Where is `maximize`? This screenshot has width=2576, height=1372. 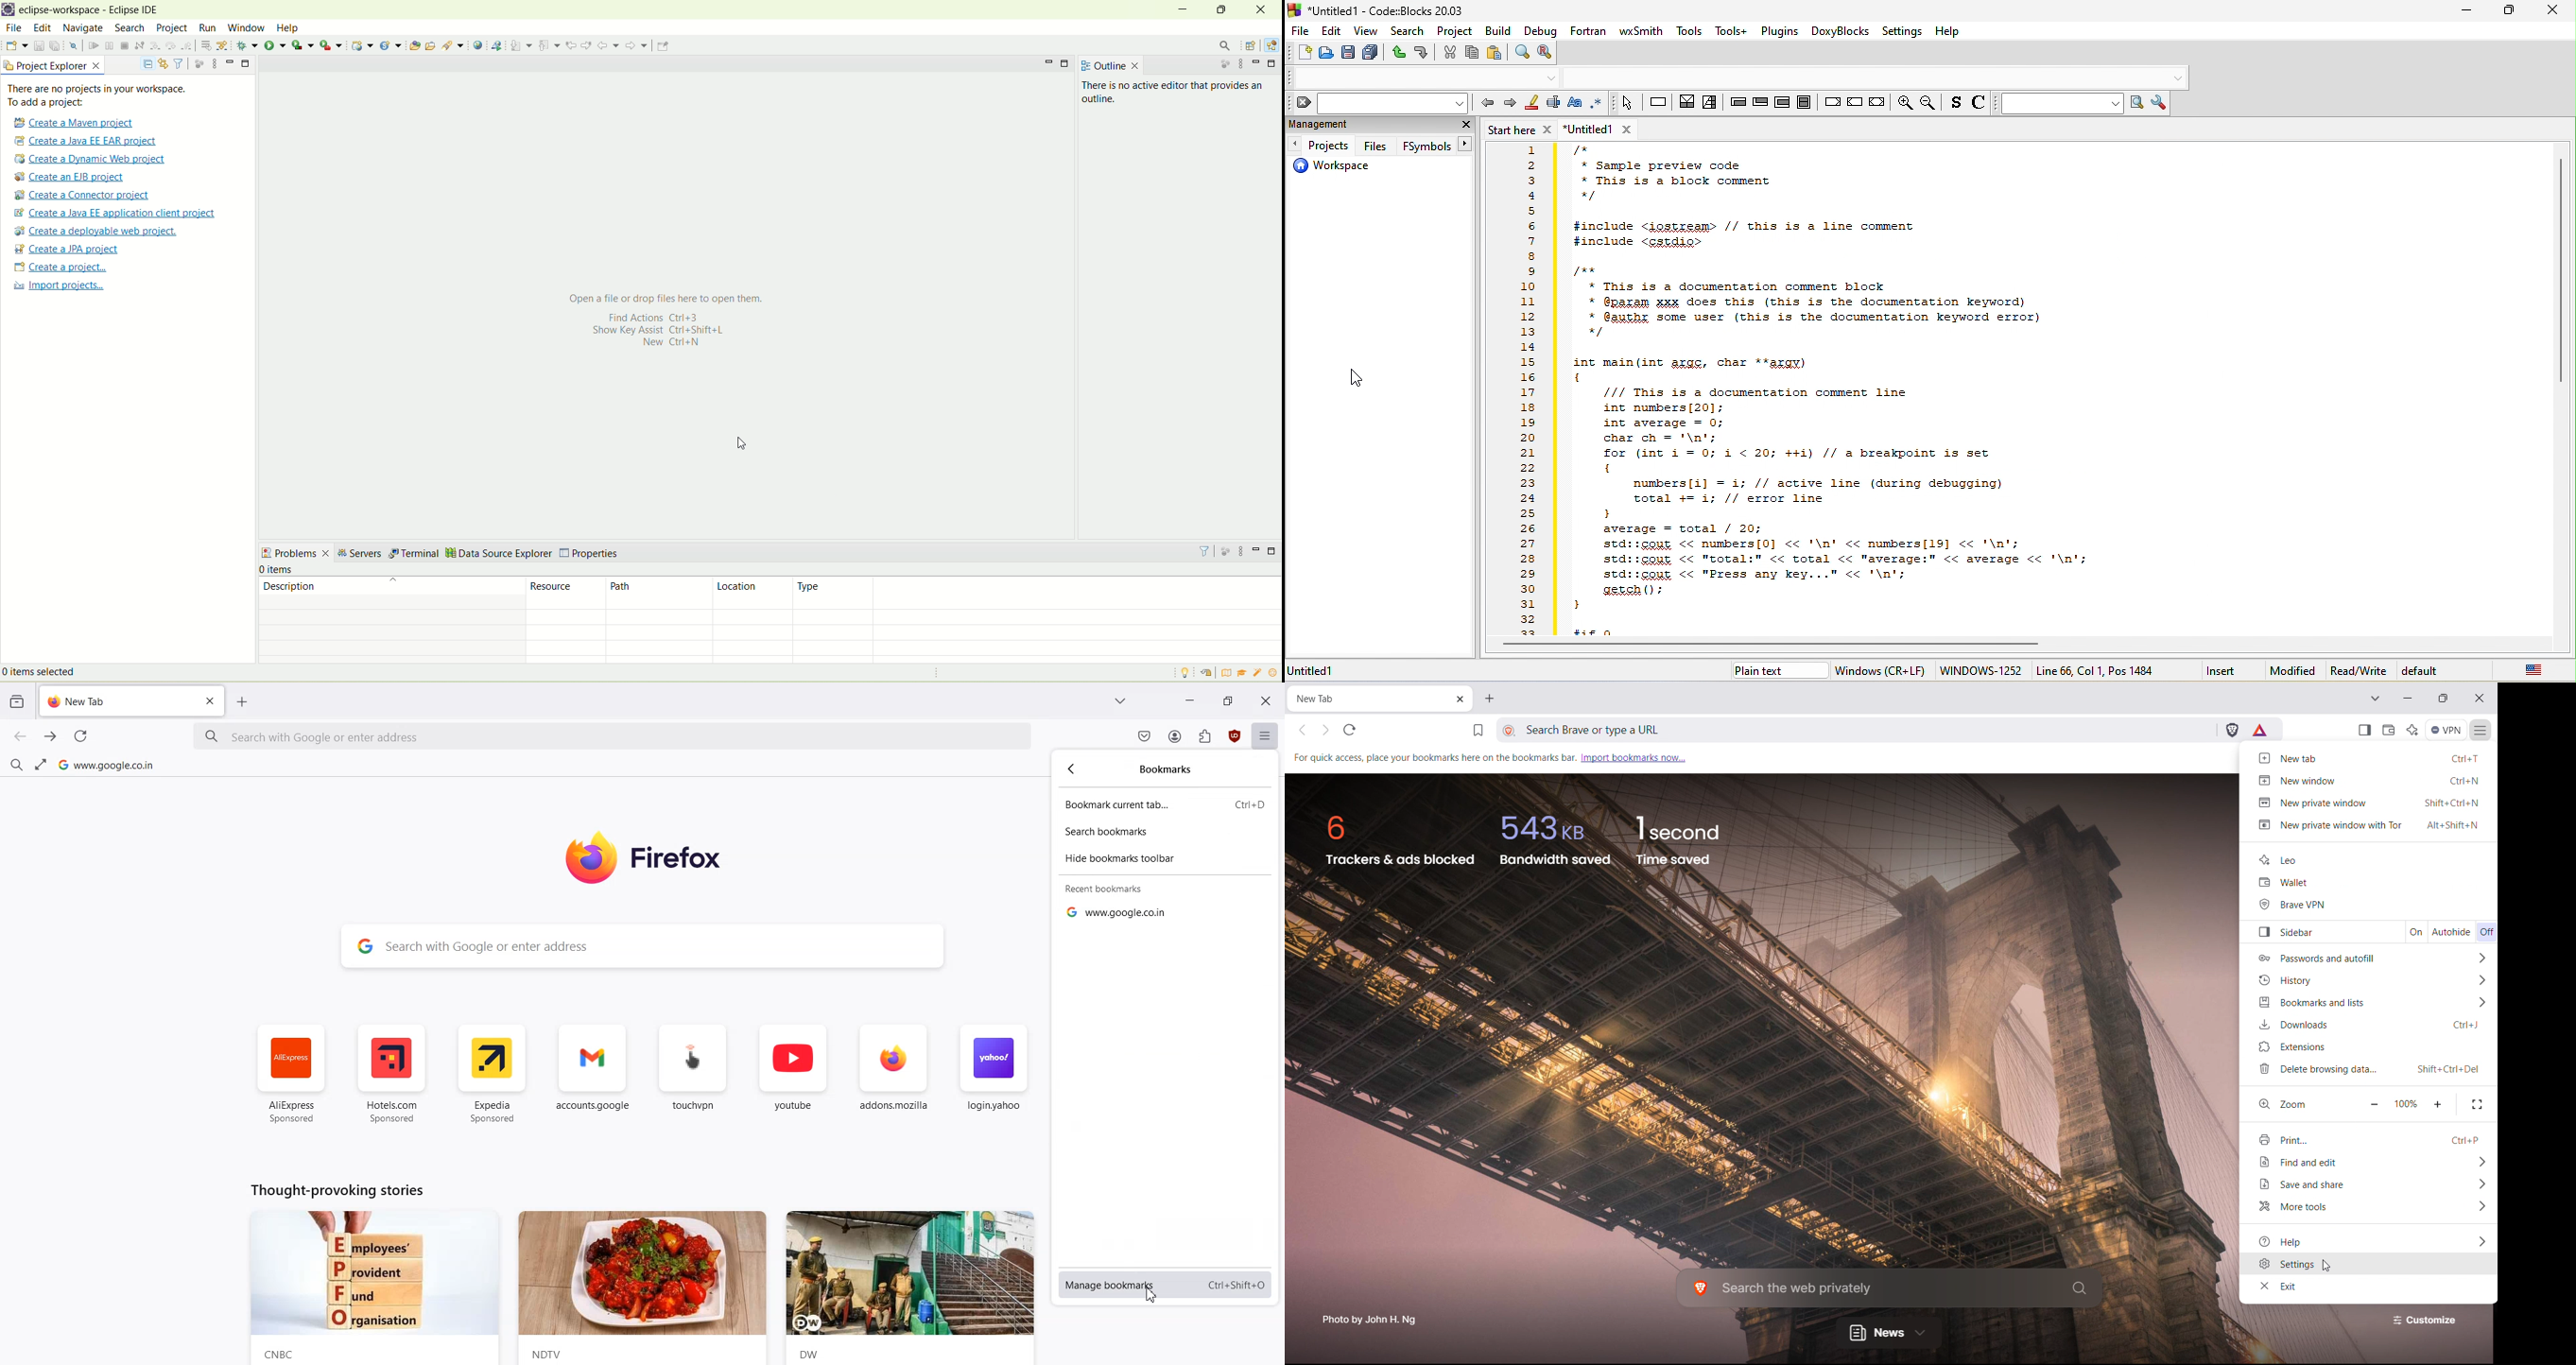
maximize is located at coordinates (2443, 699).